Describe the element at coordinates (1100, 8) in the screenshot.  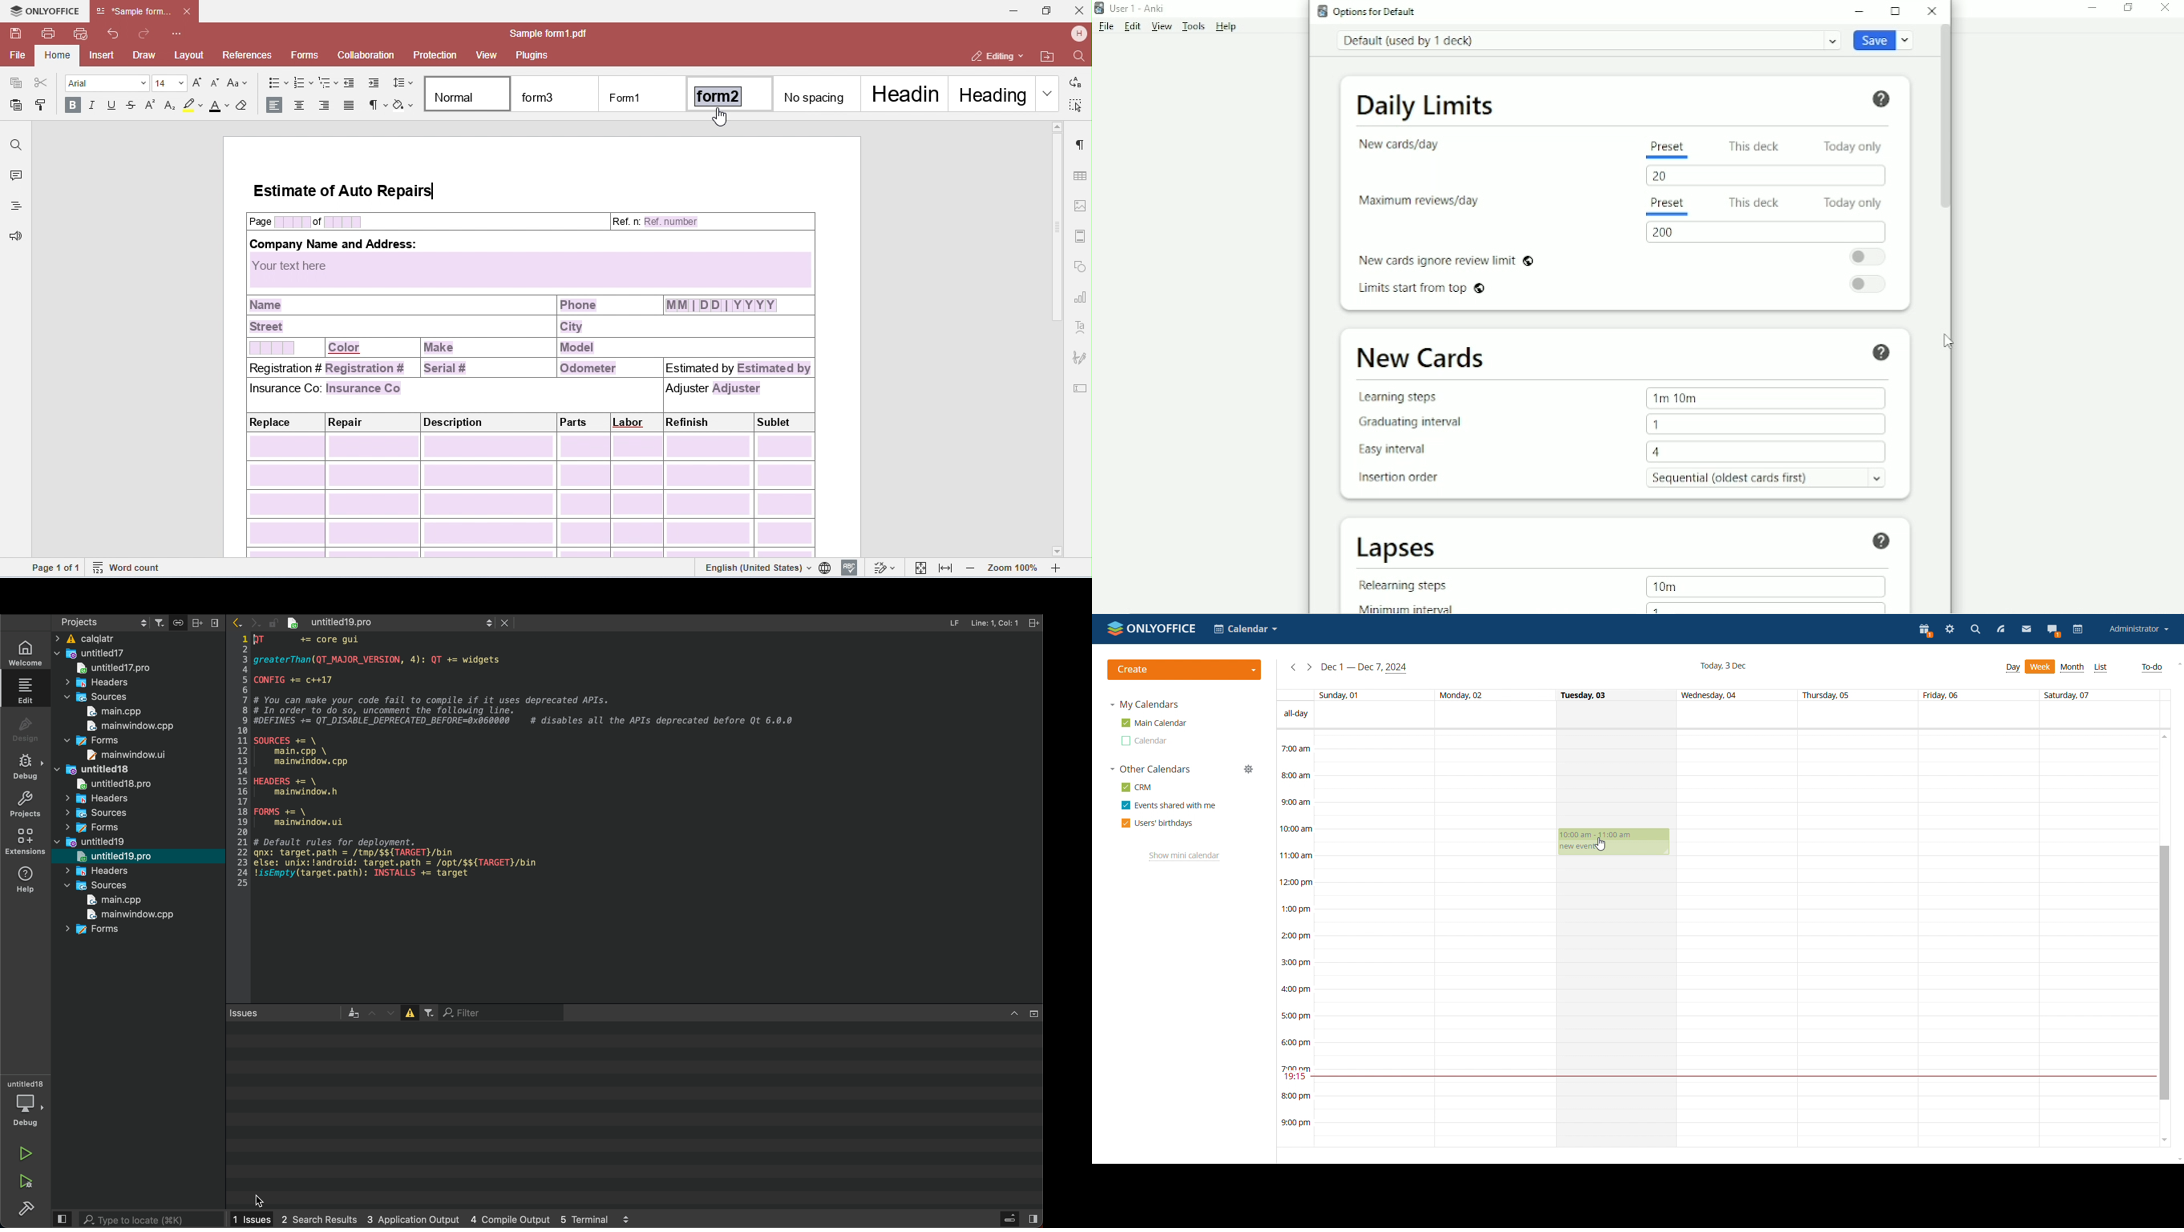
I see `Anki logo` at that location.